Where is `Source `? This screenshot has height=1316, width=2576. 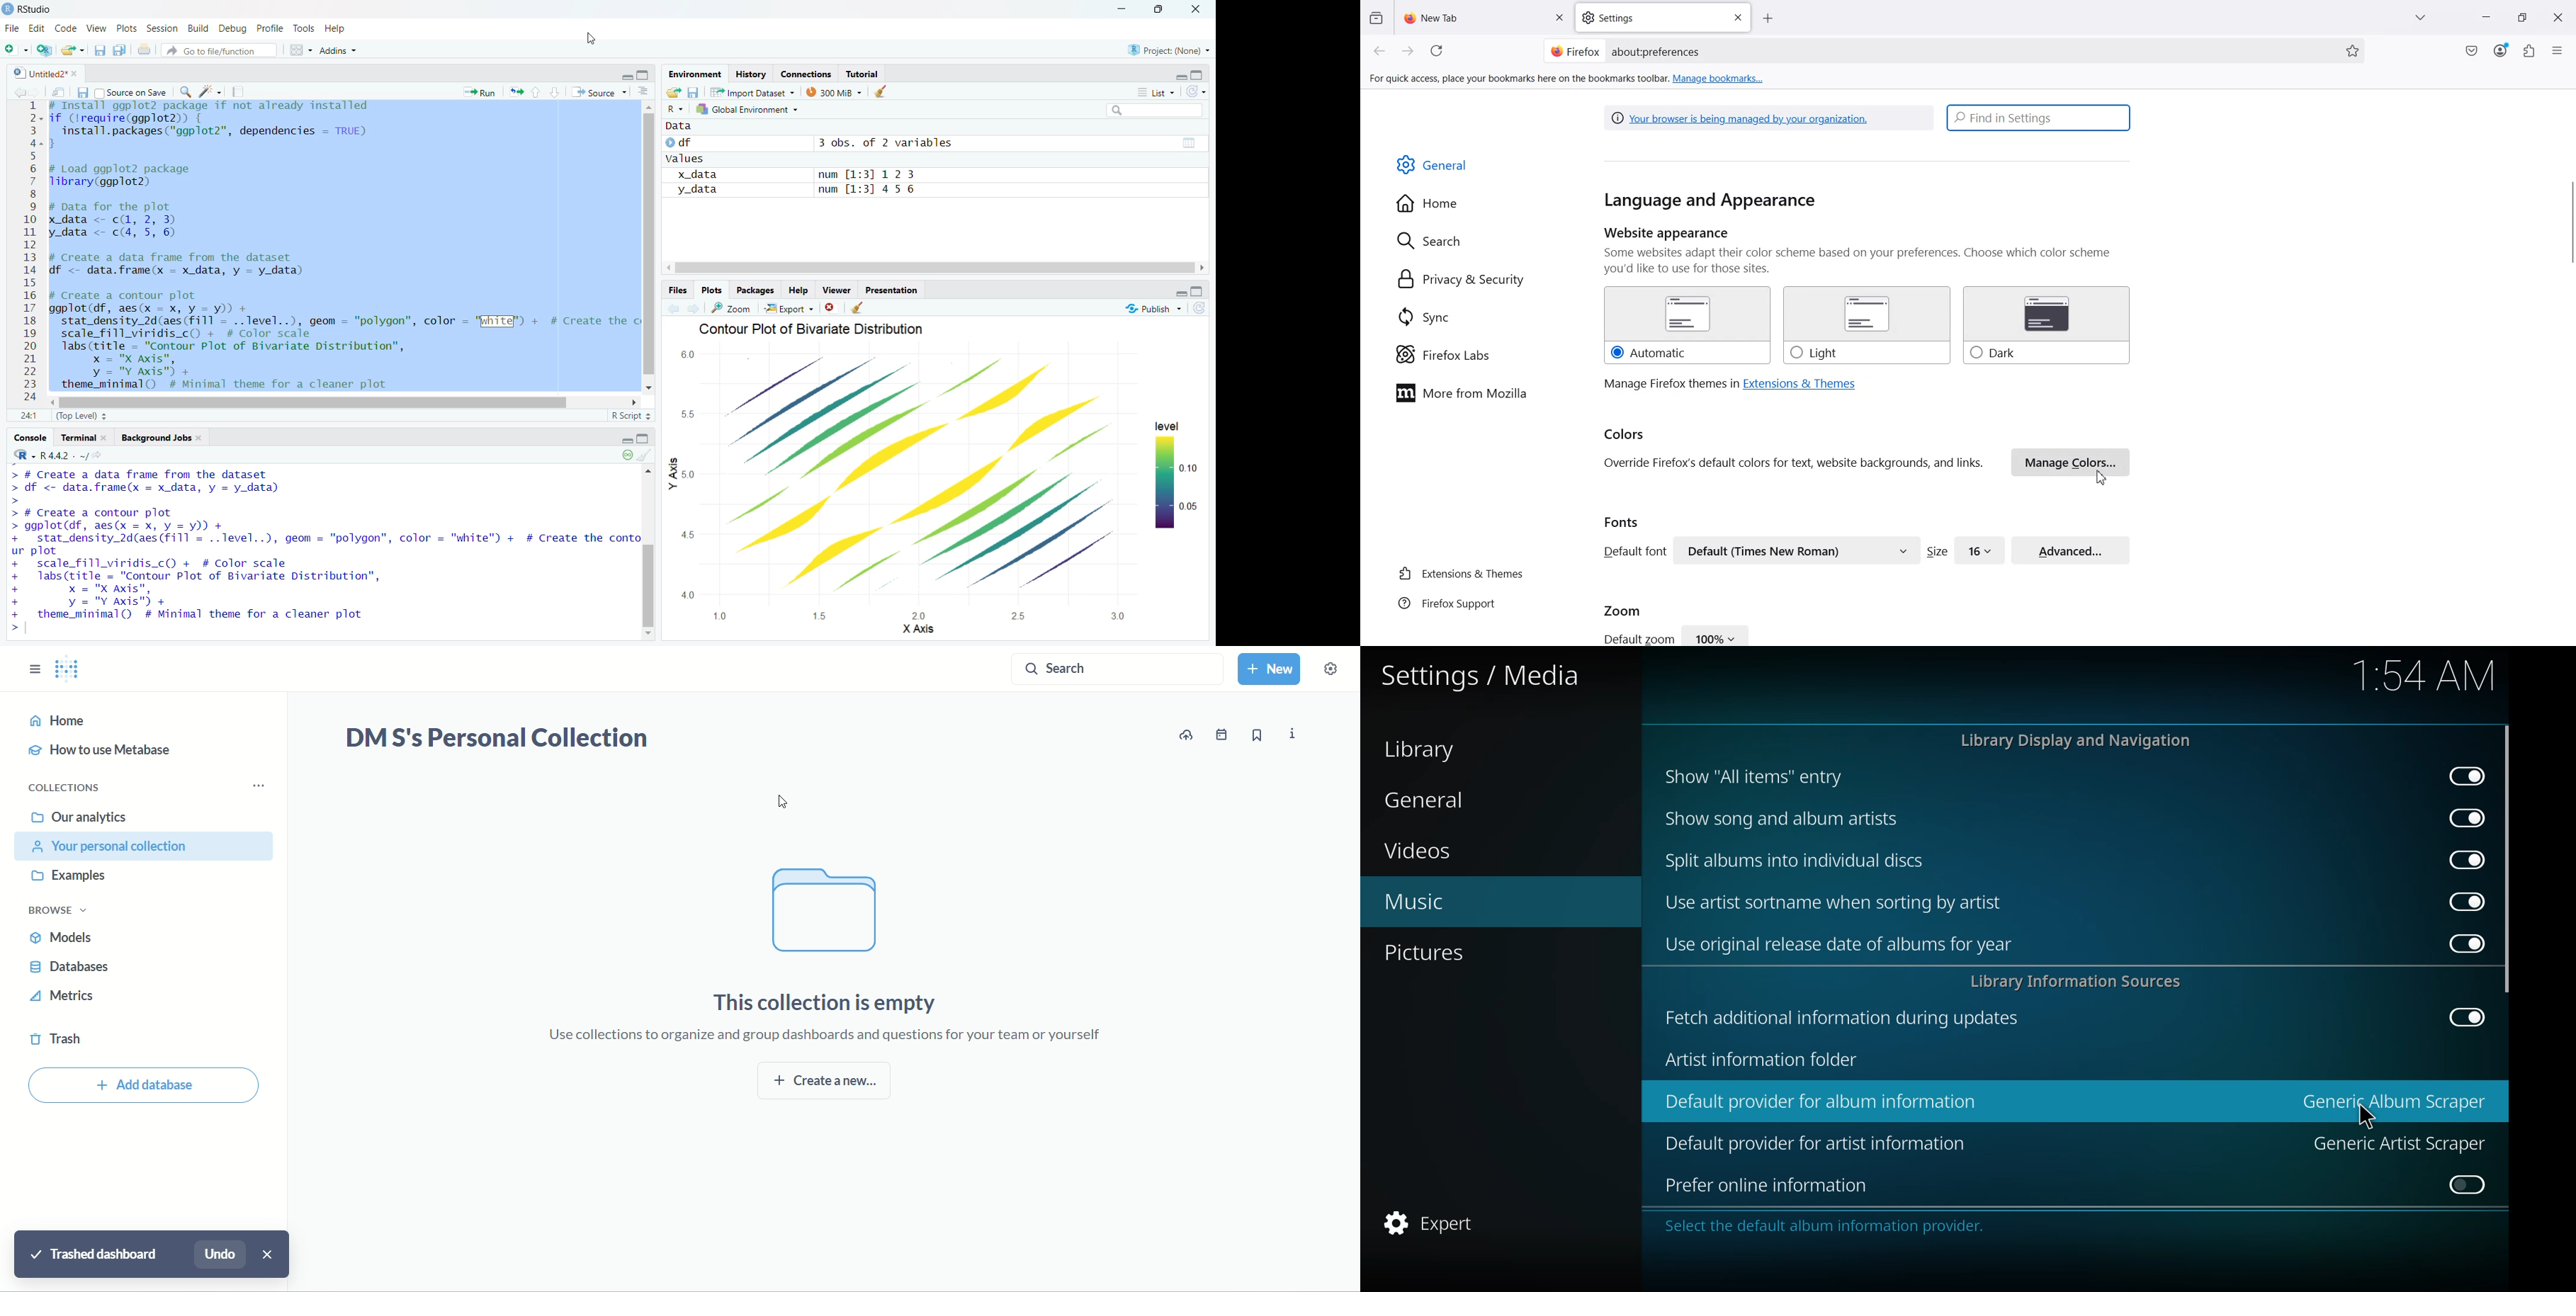 Source  is located at coordinates (599, 93).